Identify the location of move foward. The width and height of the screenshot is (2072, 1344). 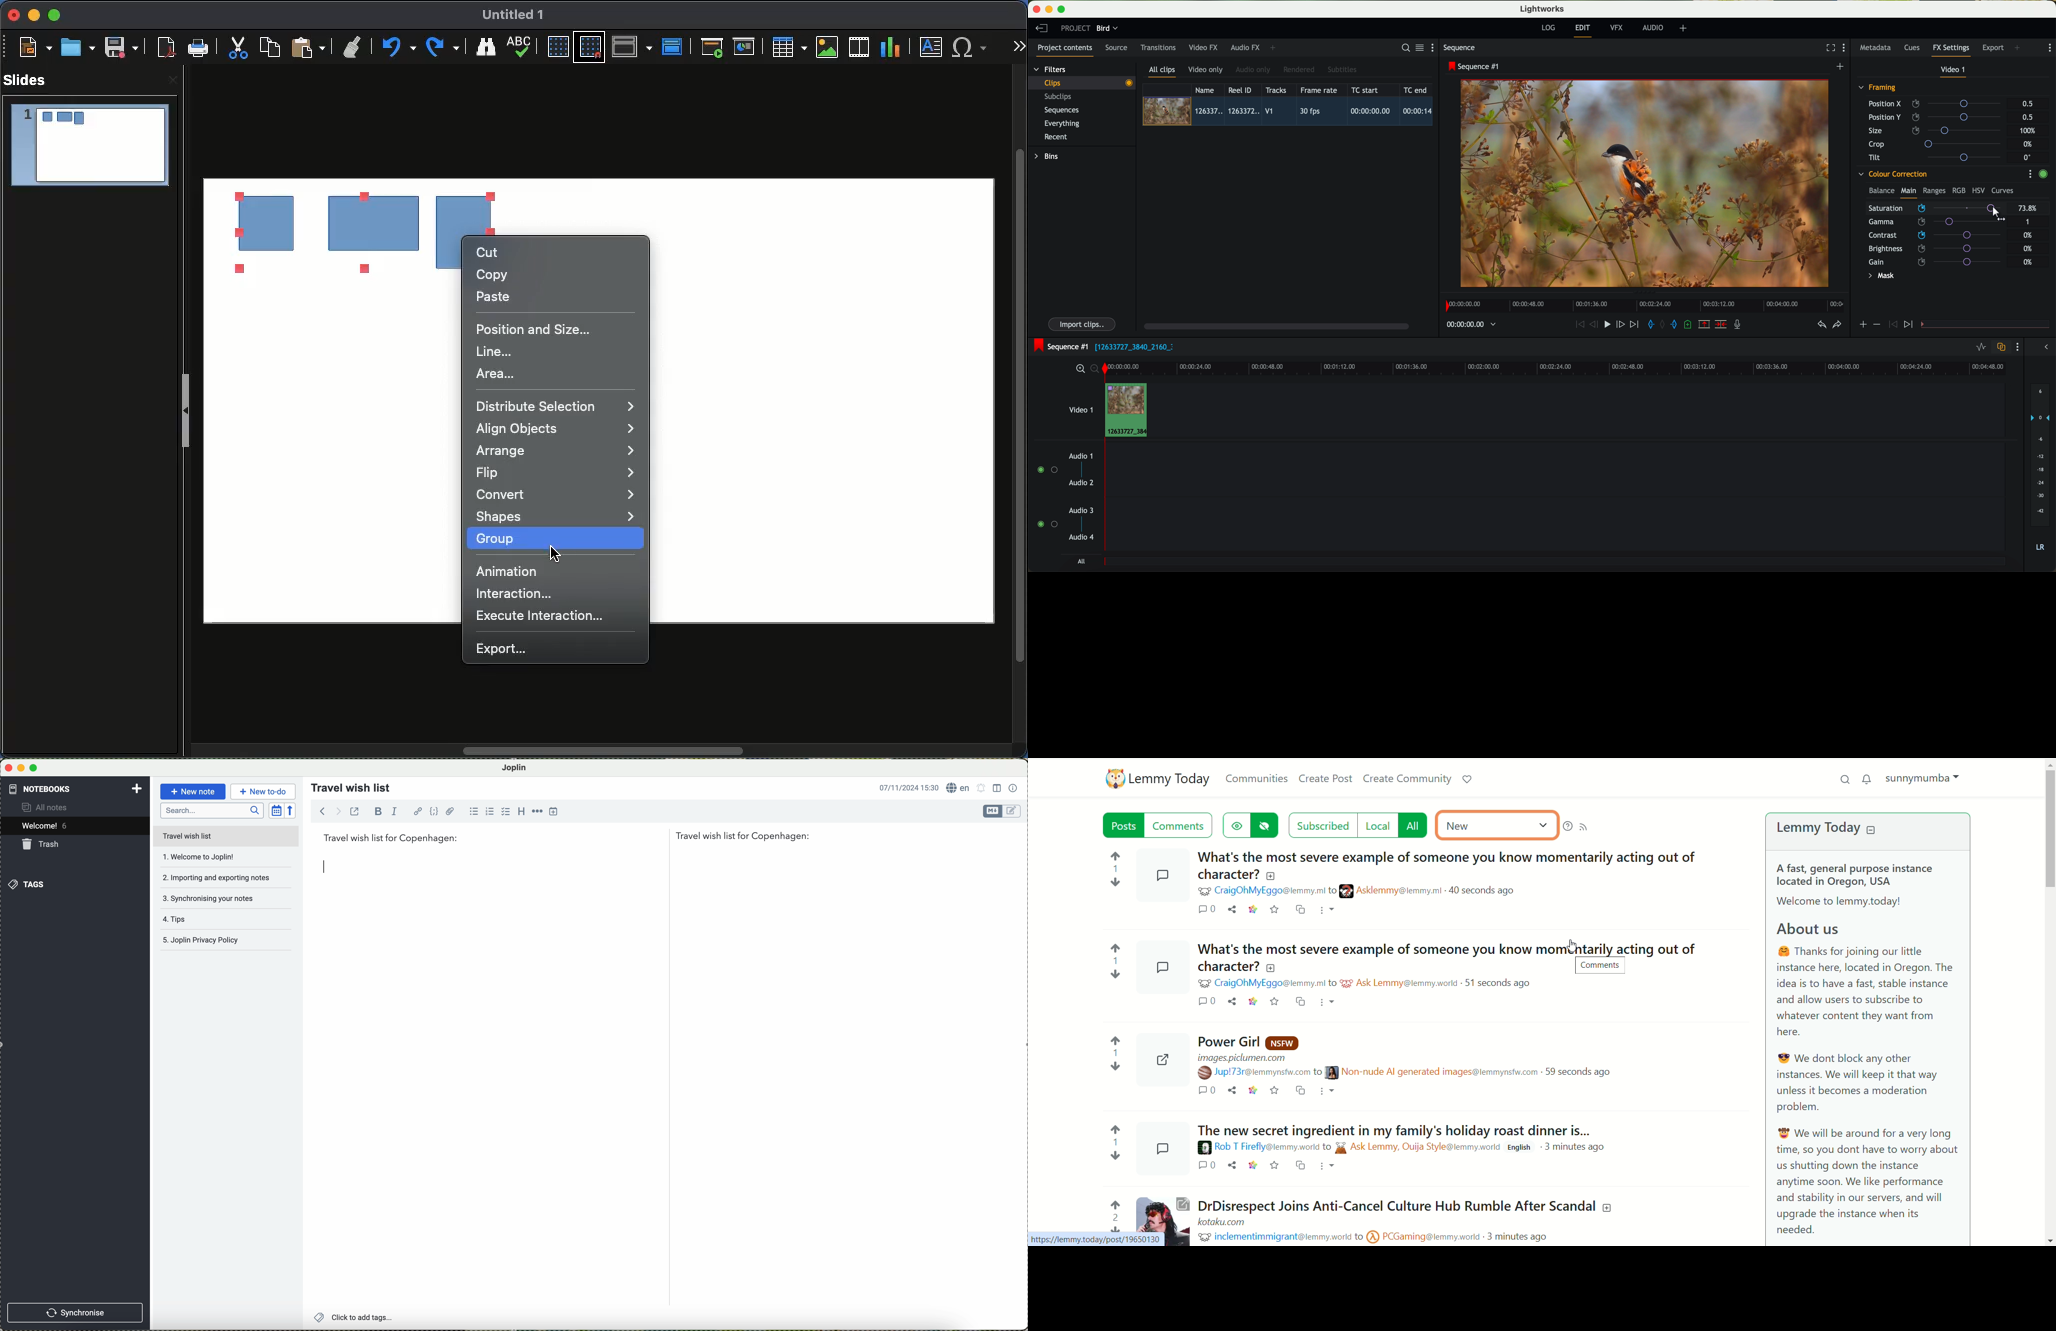
(1634, 325).